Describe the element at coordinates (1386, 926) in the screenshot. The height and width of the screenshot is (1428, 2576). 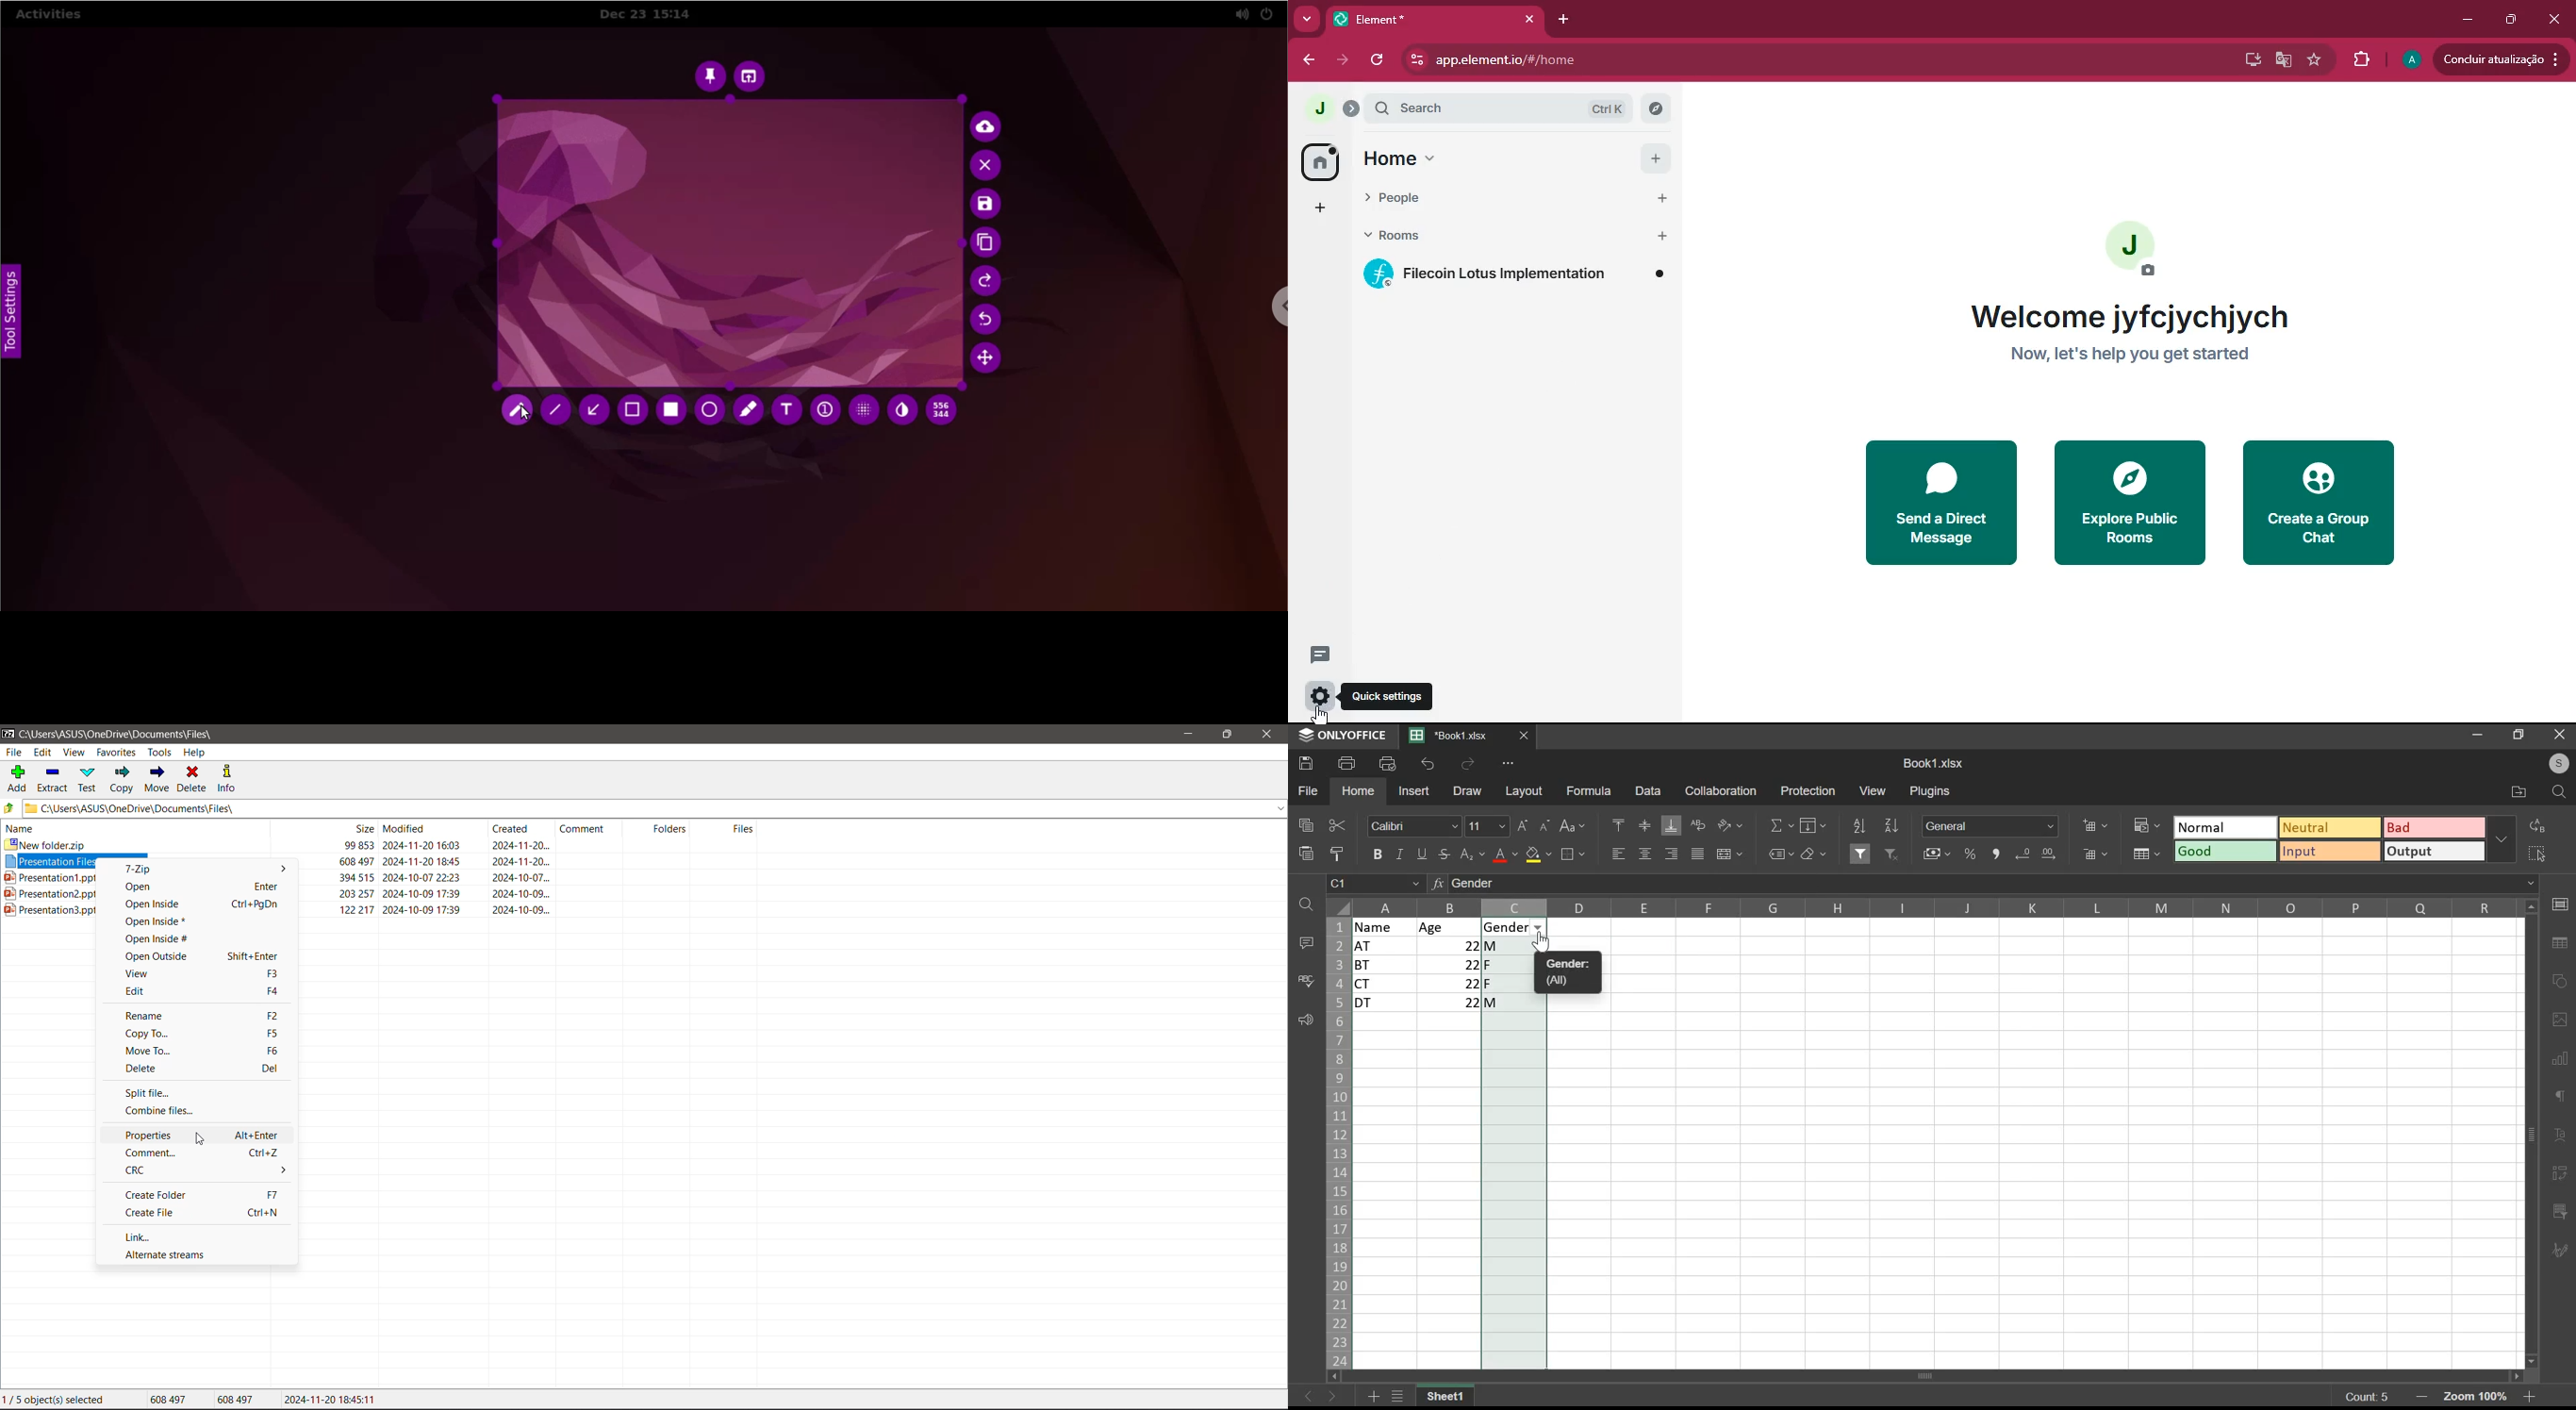
I see `name` at that location.